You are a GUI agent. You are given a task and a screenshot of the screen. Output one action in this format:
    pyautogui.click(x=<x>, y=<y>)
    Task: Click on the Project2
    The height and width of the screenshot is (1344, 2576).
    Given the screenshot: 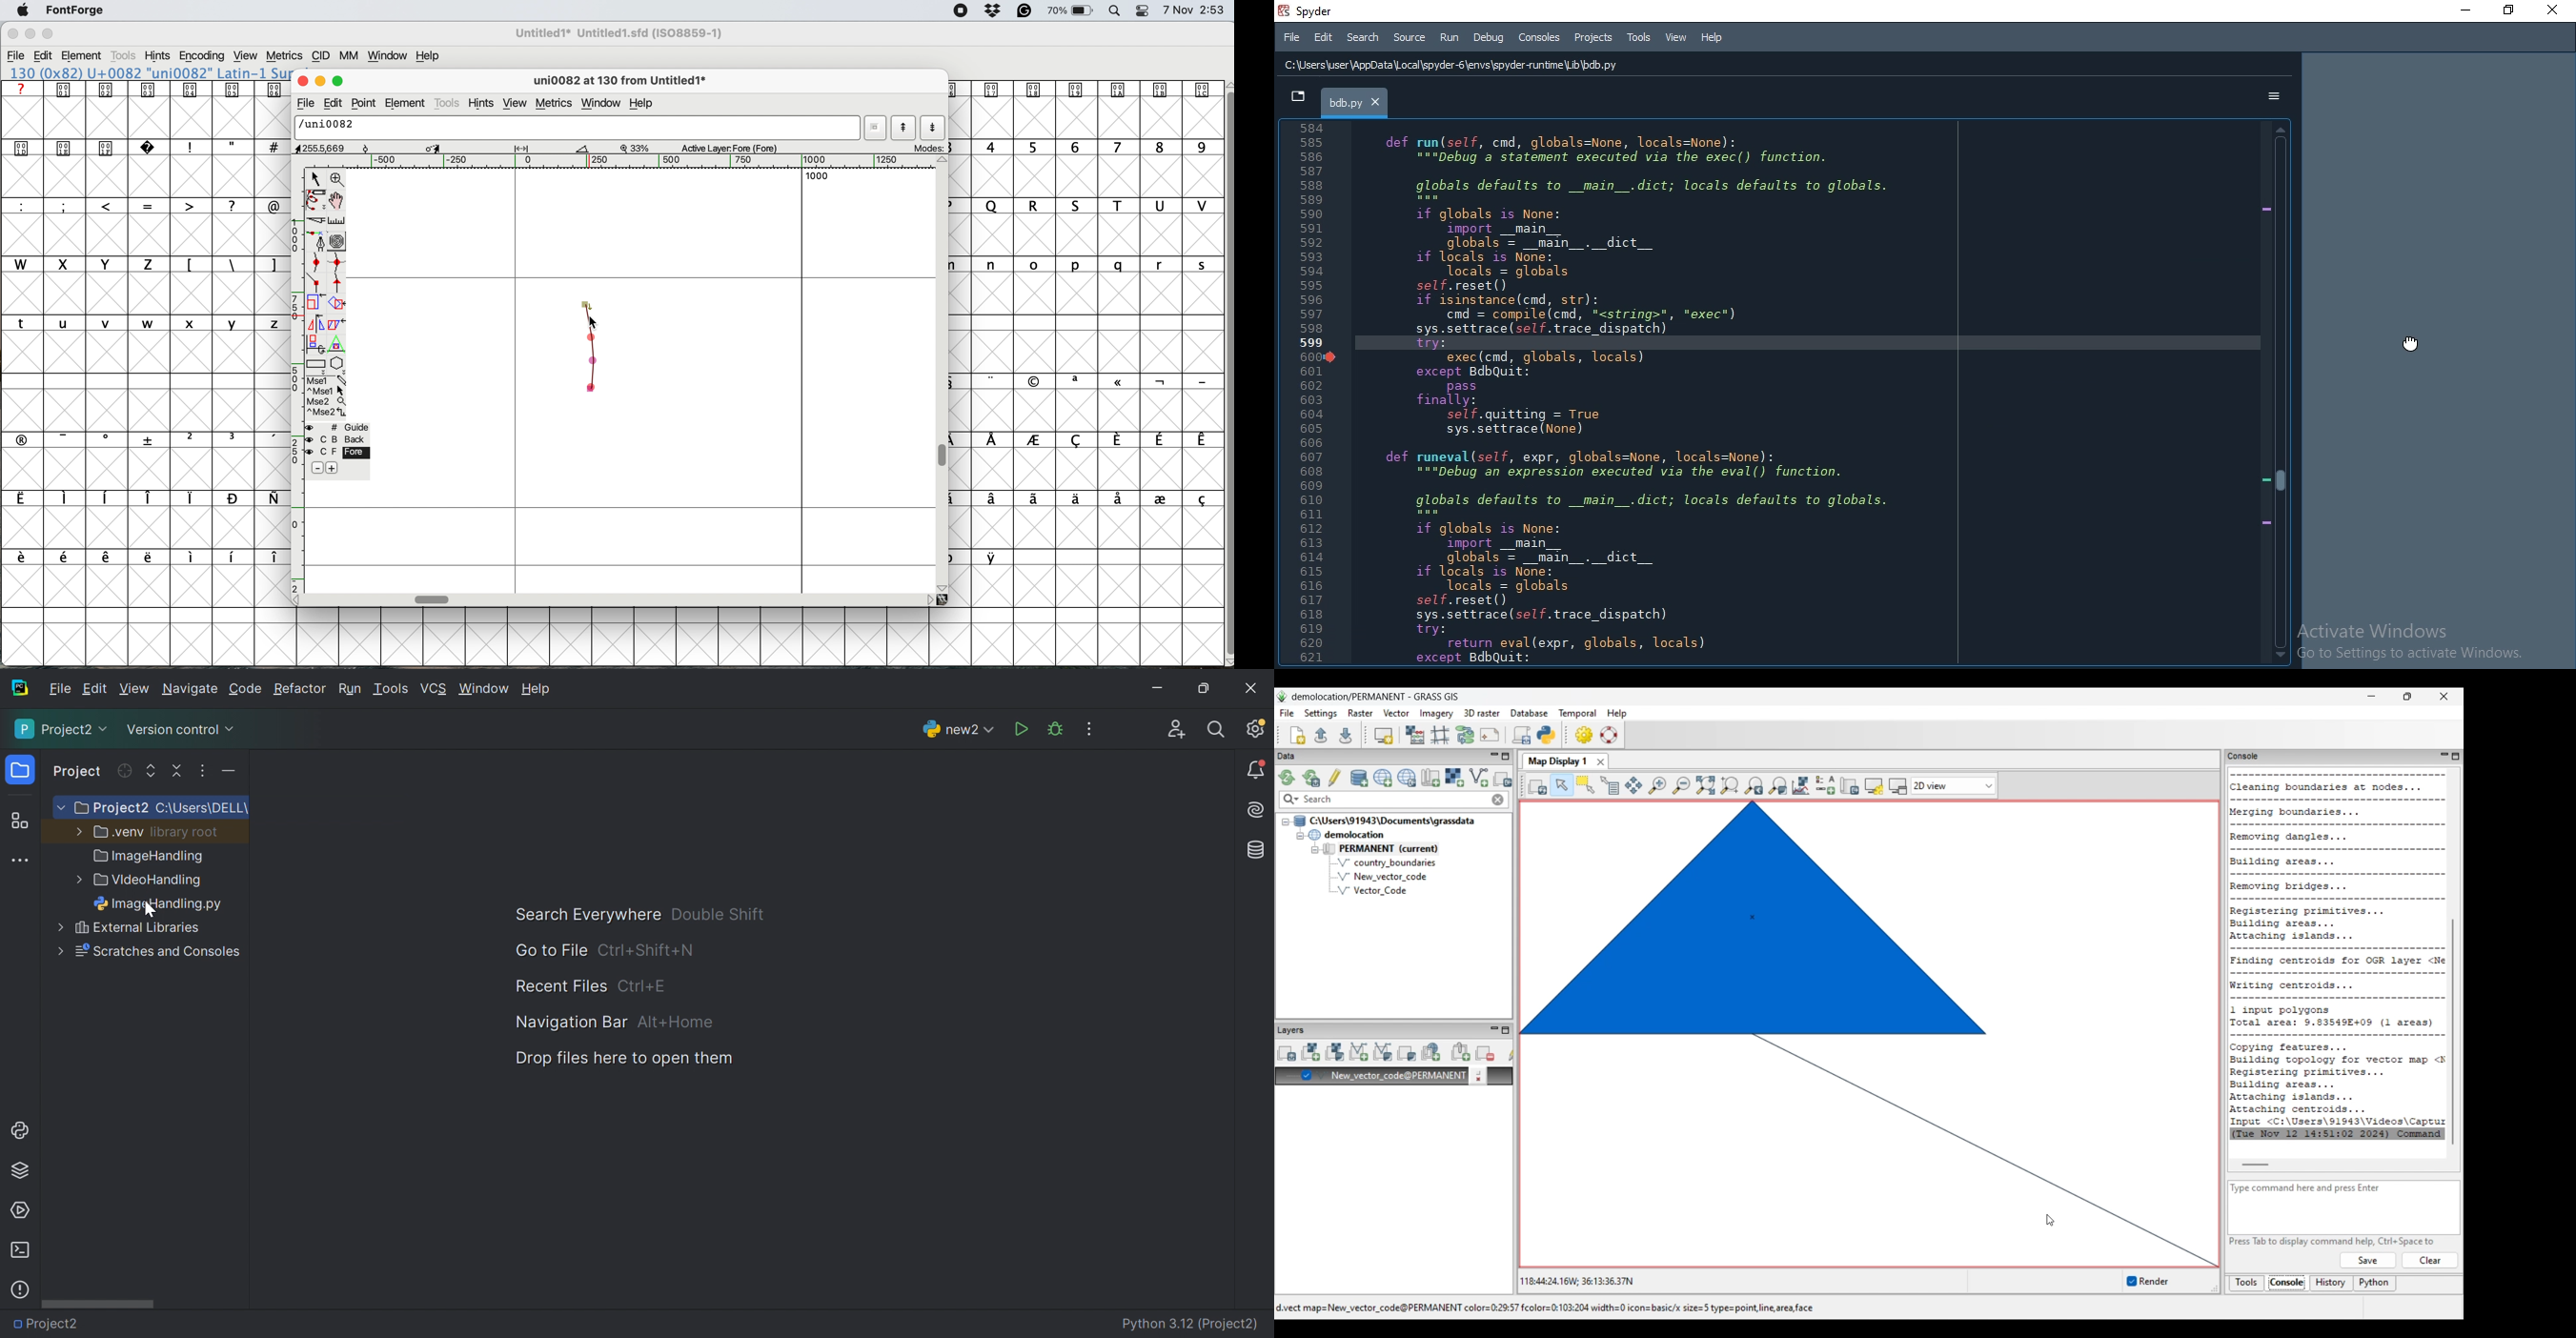 What is the action you would take?
    pyautogui.click(x=110, y=808)
    